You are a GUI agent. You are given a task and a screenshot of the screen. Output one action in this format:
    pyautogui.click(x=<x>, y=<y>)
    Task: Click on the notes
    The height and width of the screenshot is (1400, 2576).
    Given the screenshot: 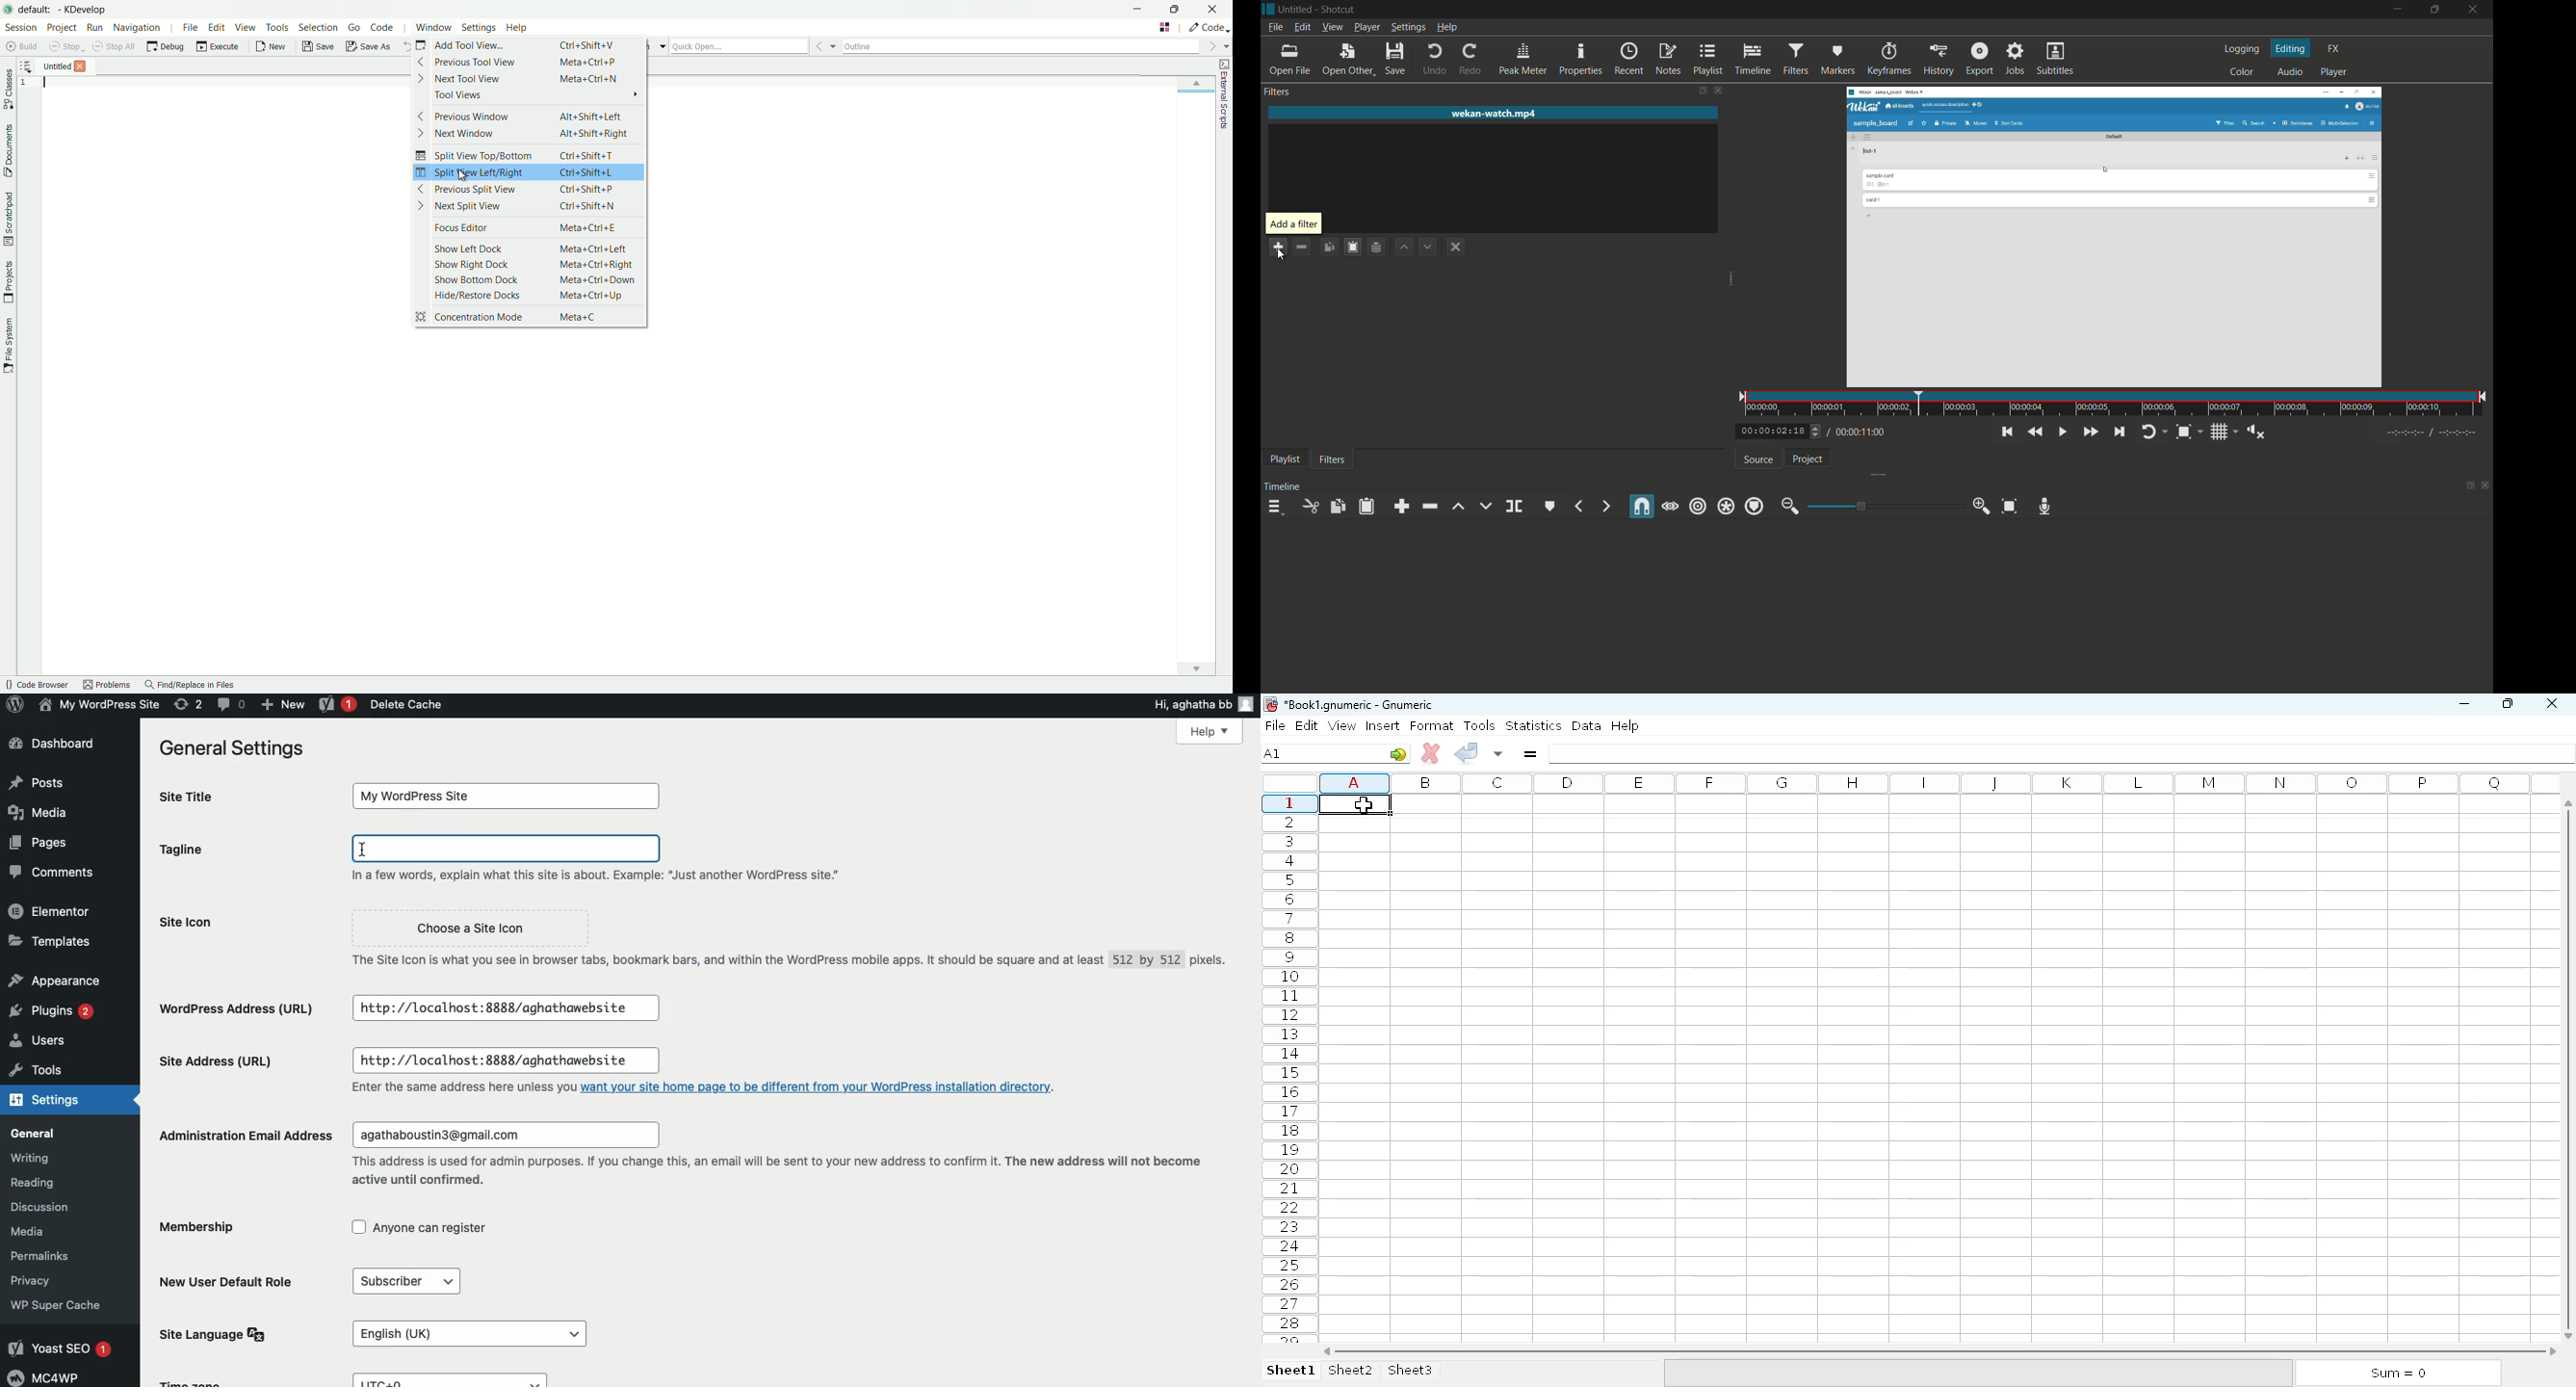 What is the action you would take?
    pyautogui.click(x=1667, y=60)
    